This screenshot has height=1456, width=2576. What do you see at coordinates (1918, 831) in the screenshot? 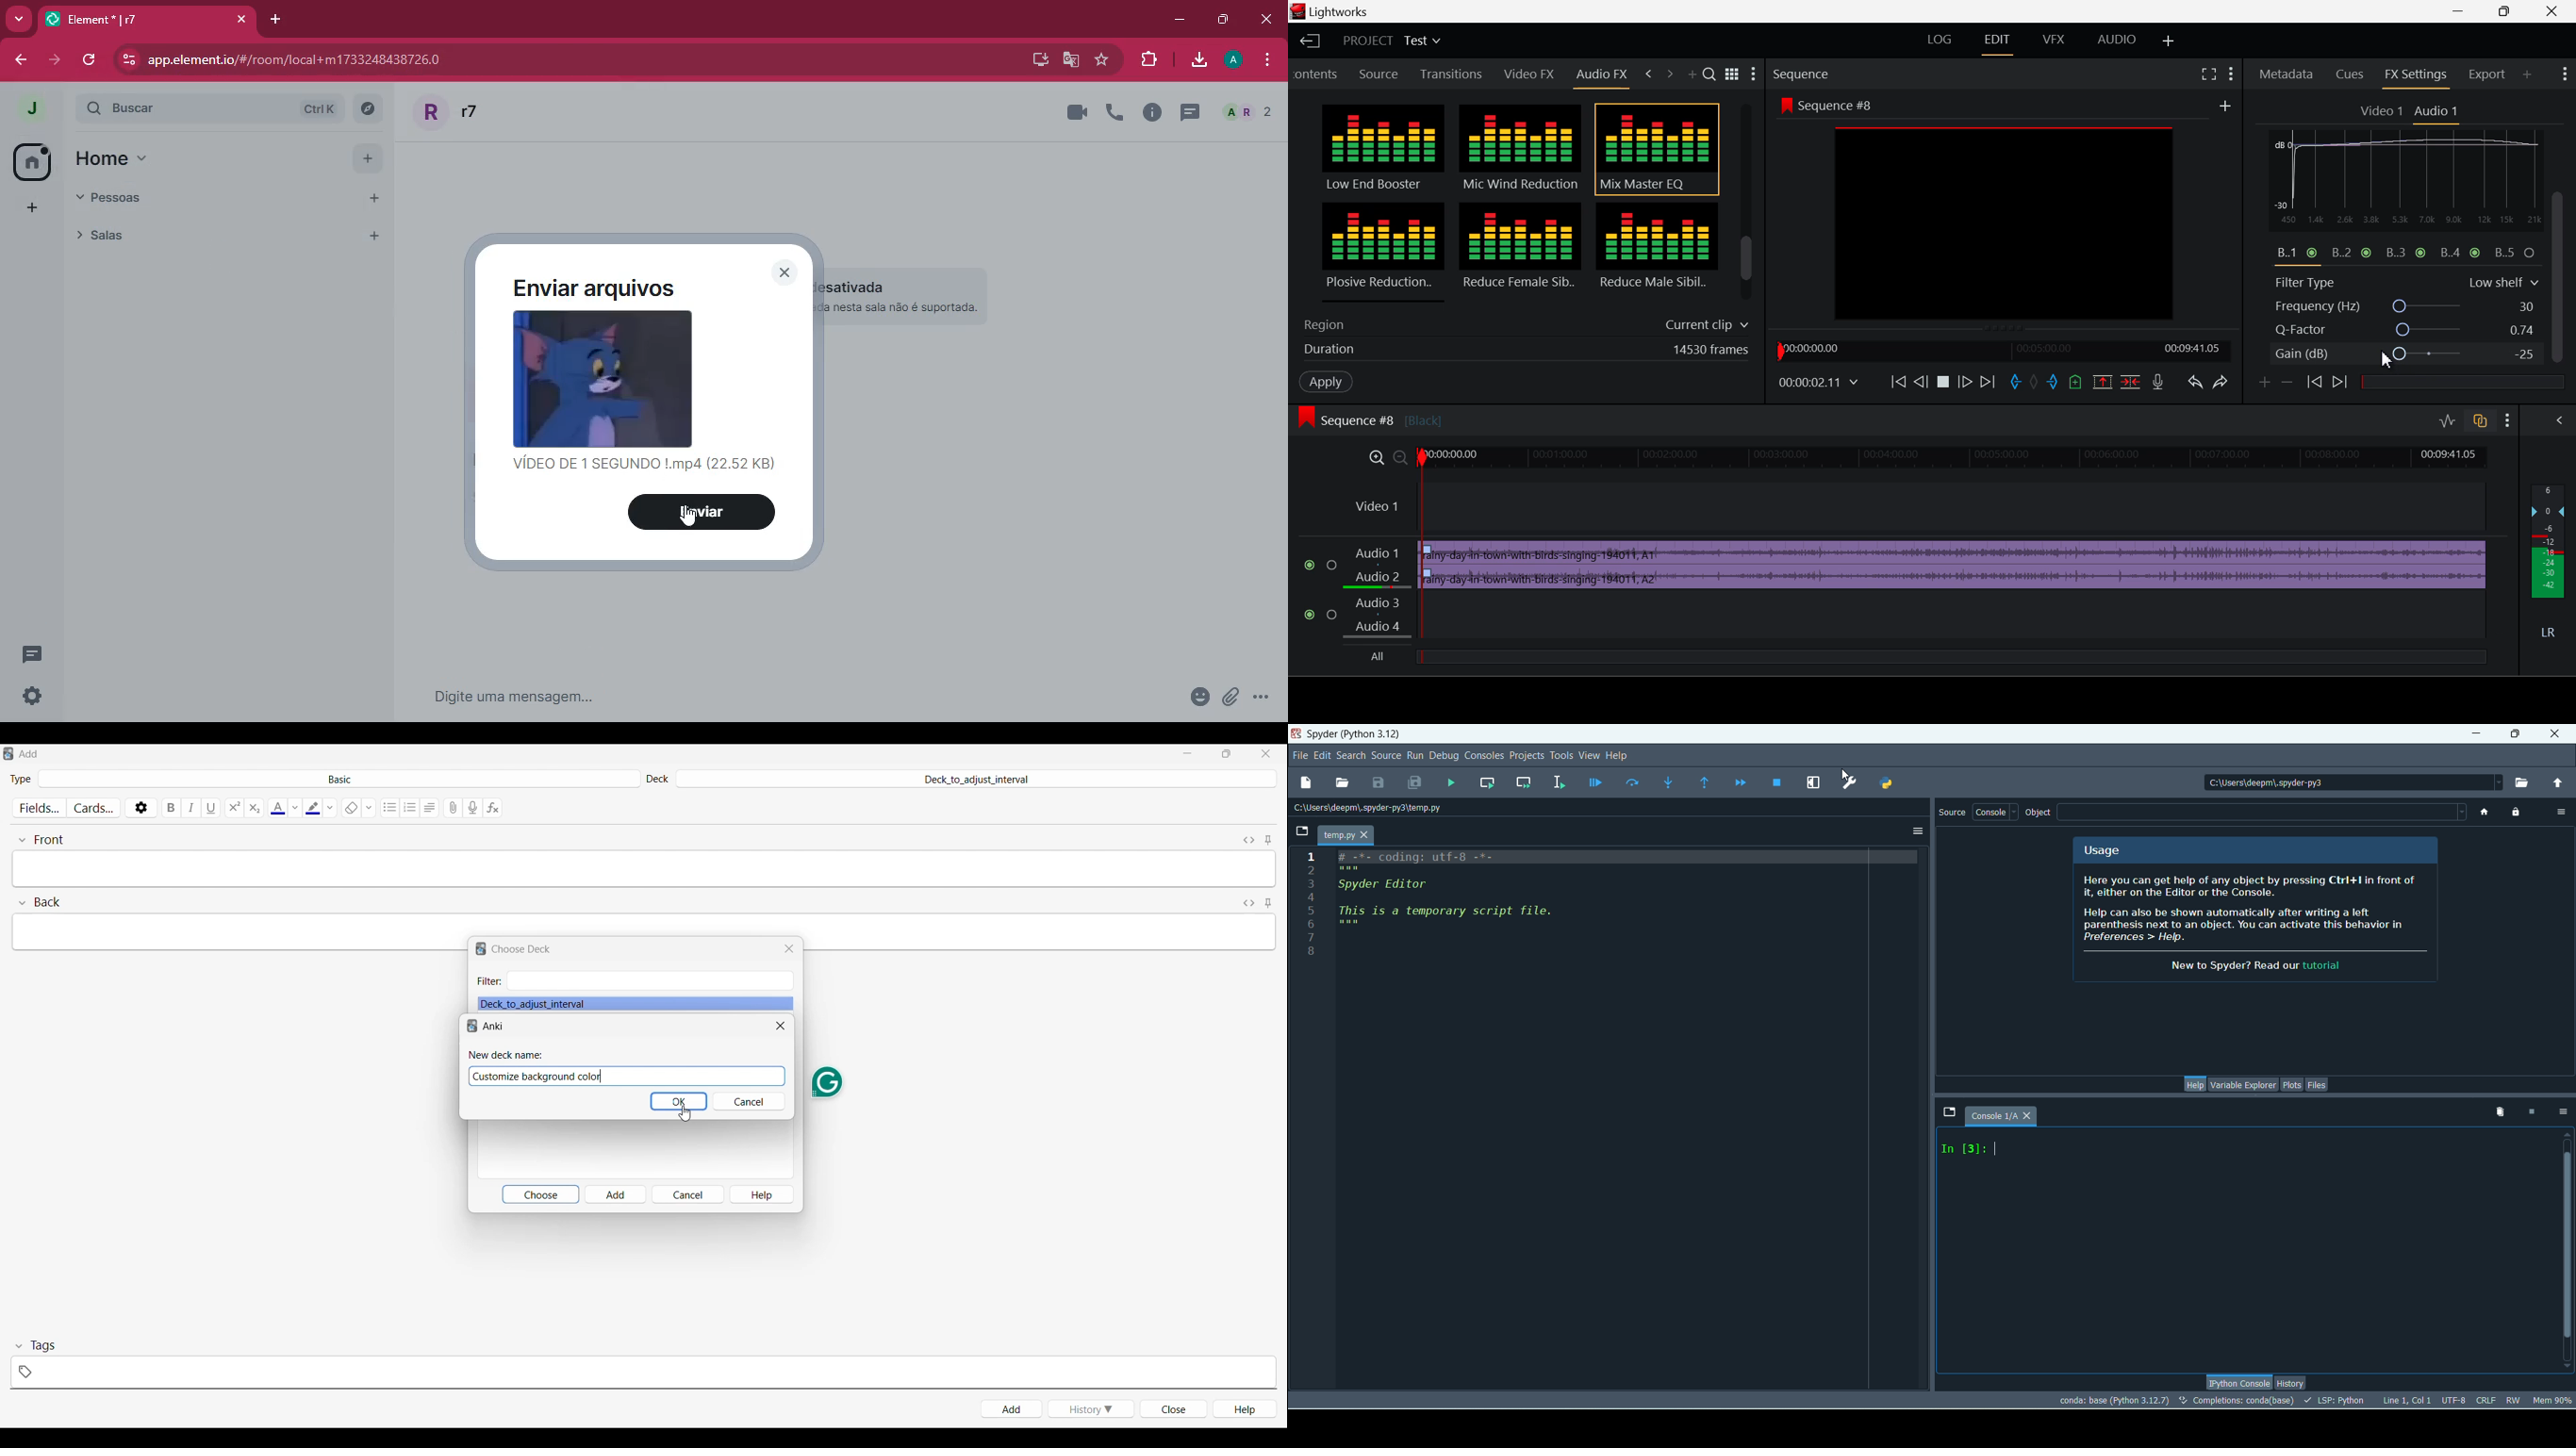
I see `options` at bounding box center [1918, 831].